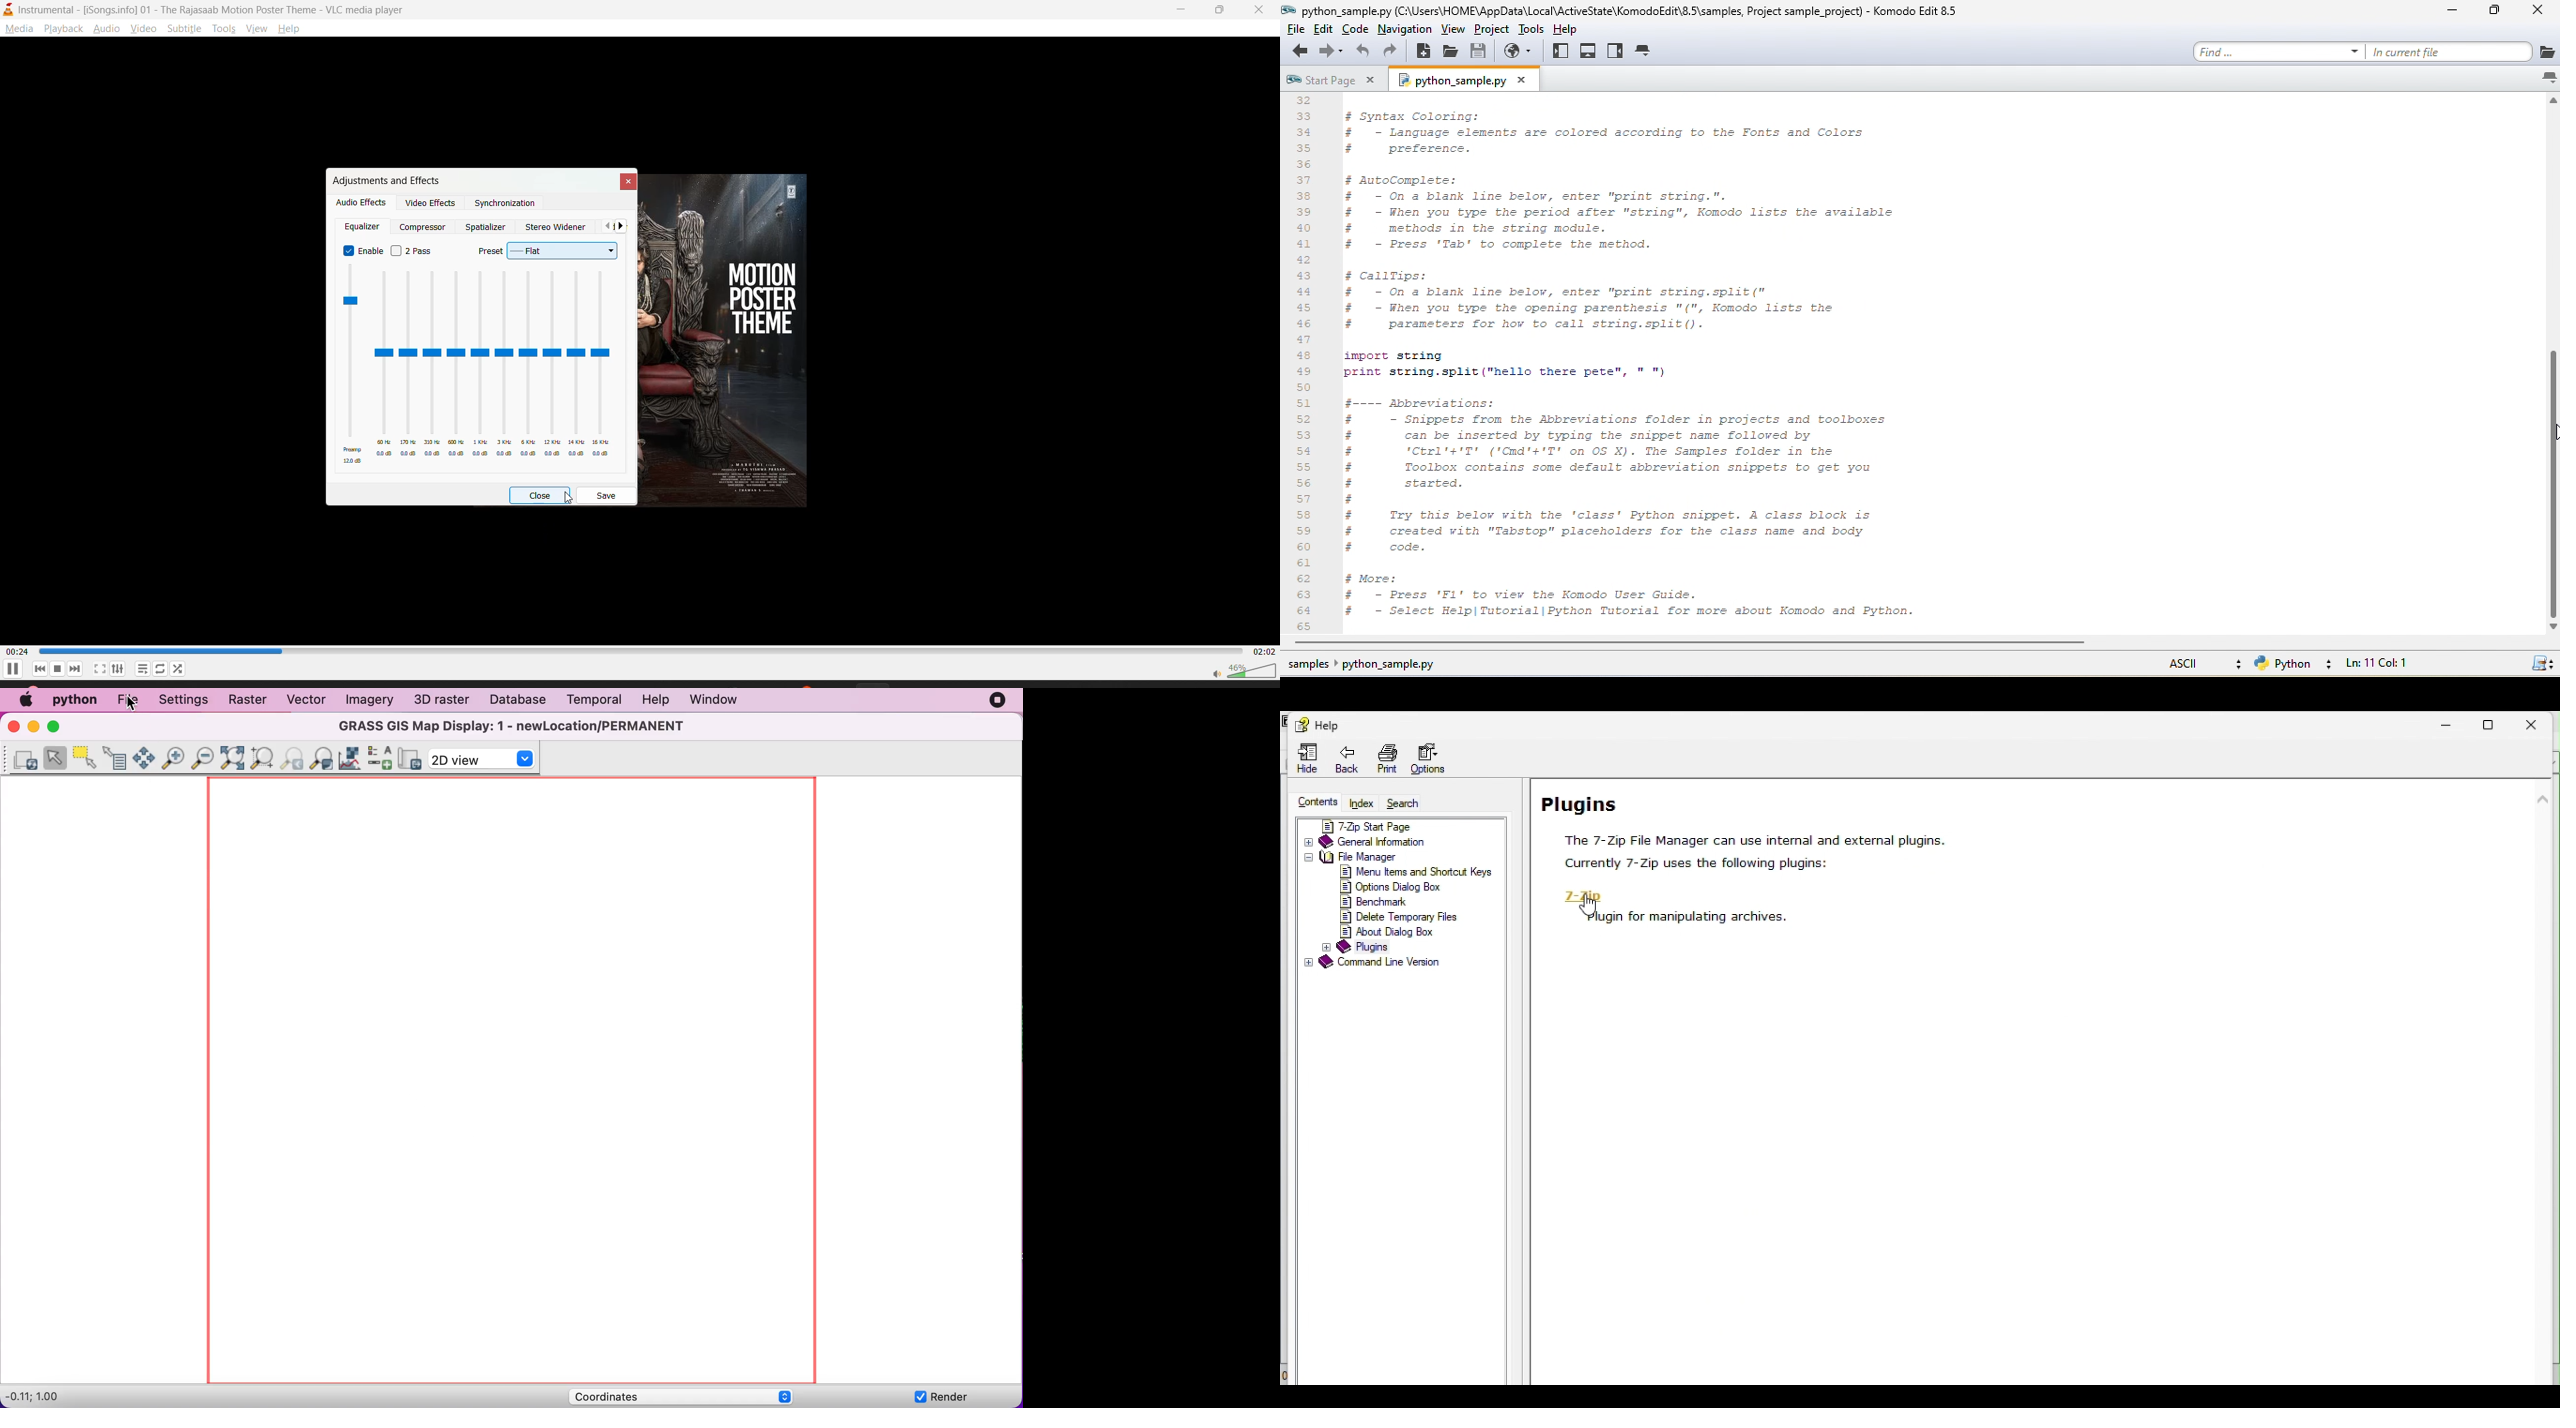 The height and width of the screenshot is (1428, 2576). What do you see at coordinates (1583, 898) in the screenshot?
I see `7 zip` at bounding box center [1583, 898].